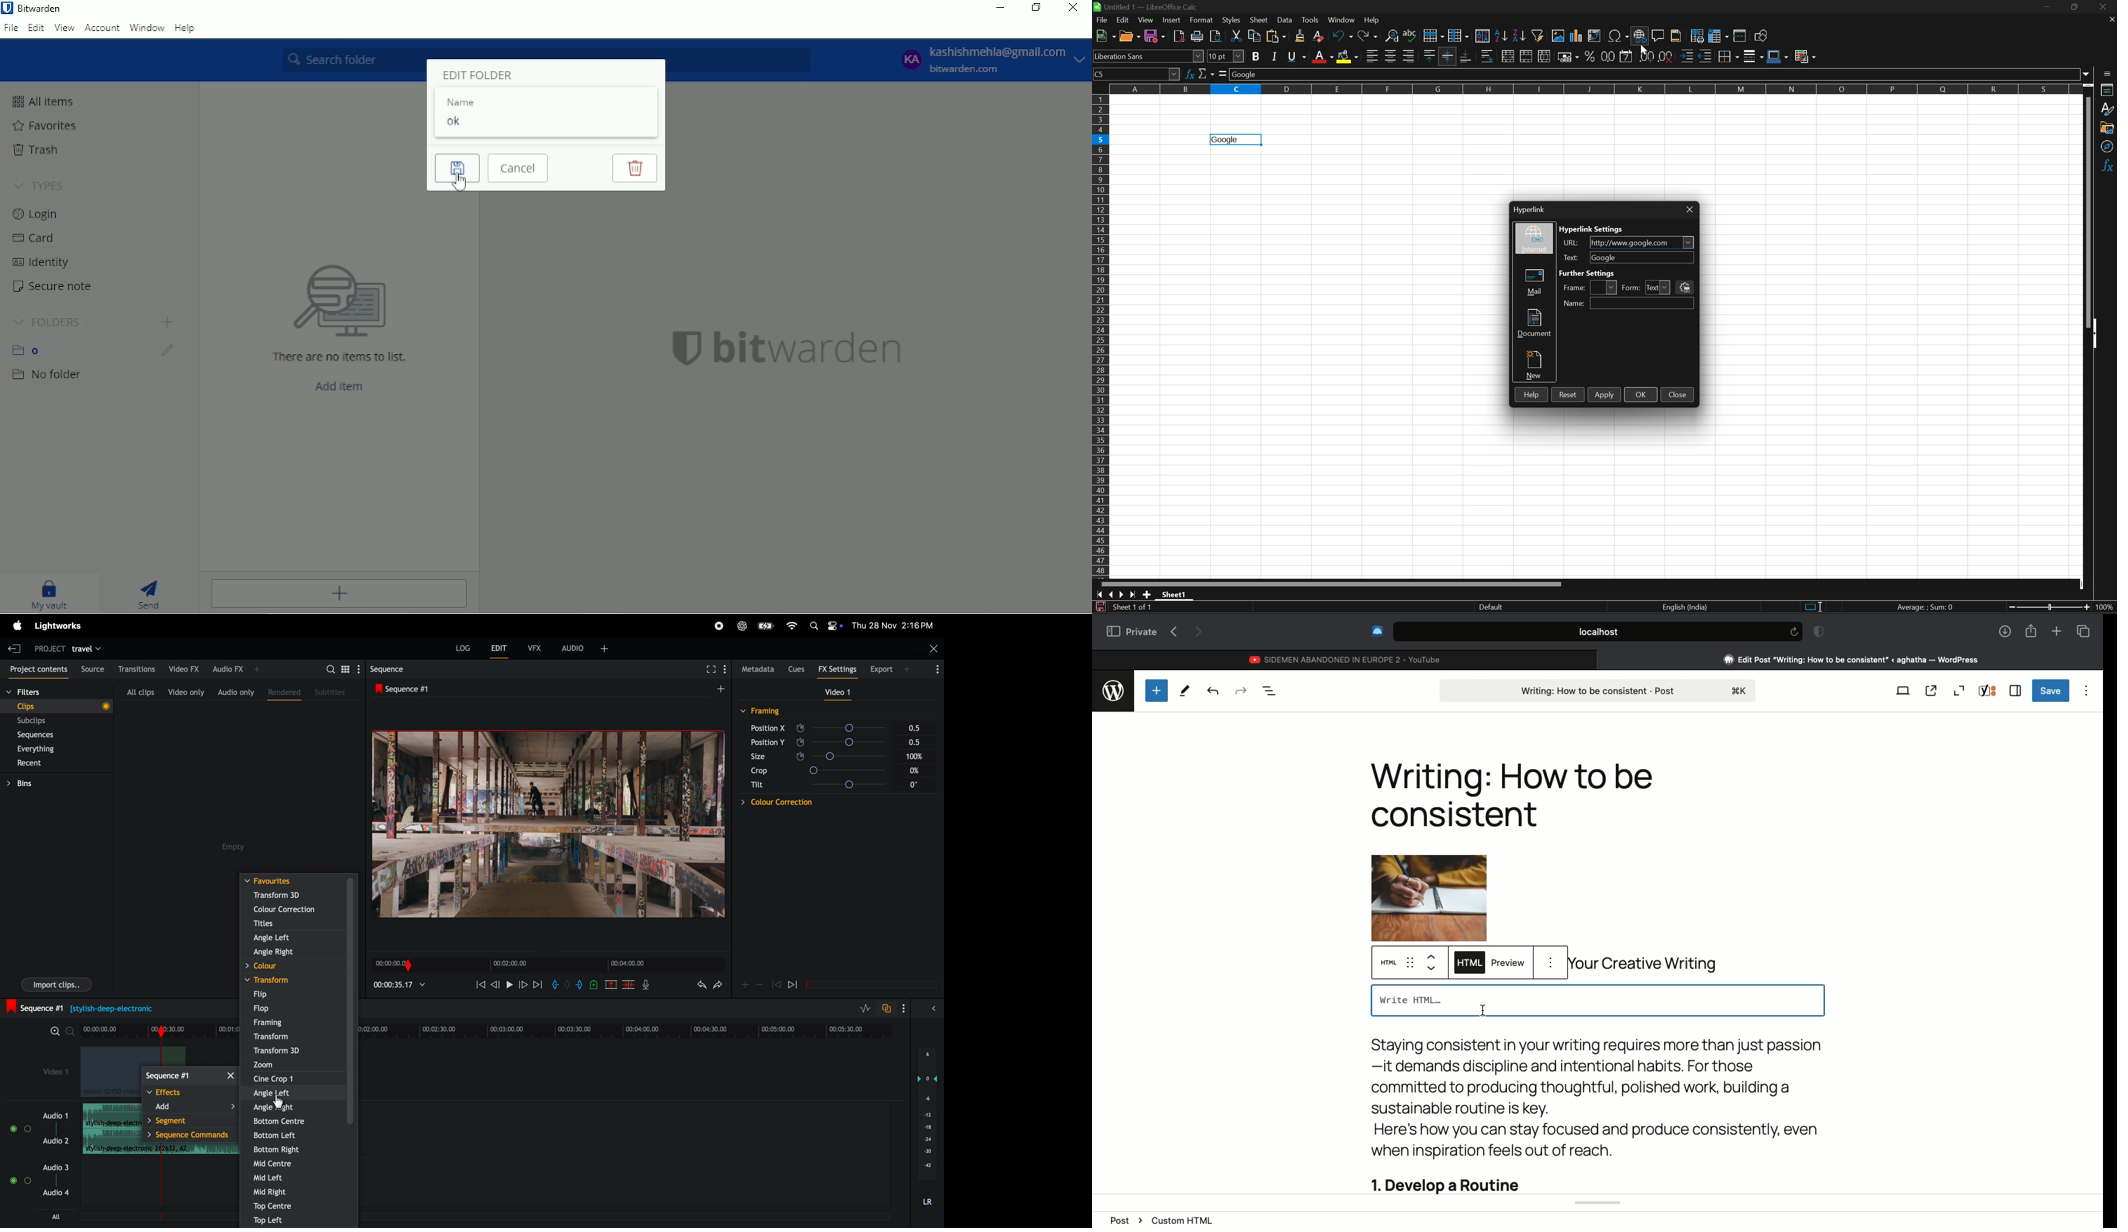 The height and width of the screenshot is (1232, 2128). I want to click on Bitwarden, so click(36, 8).